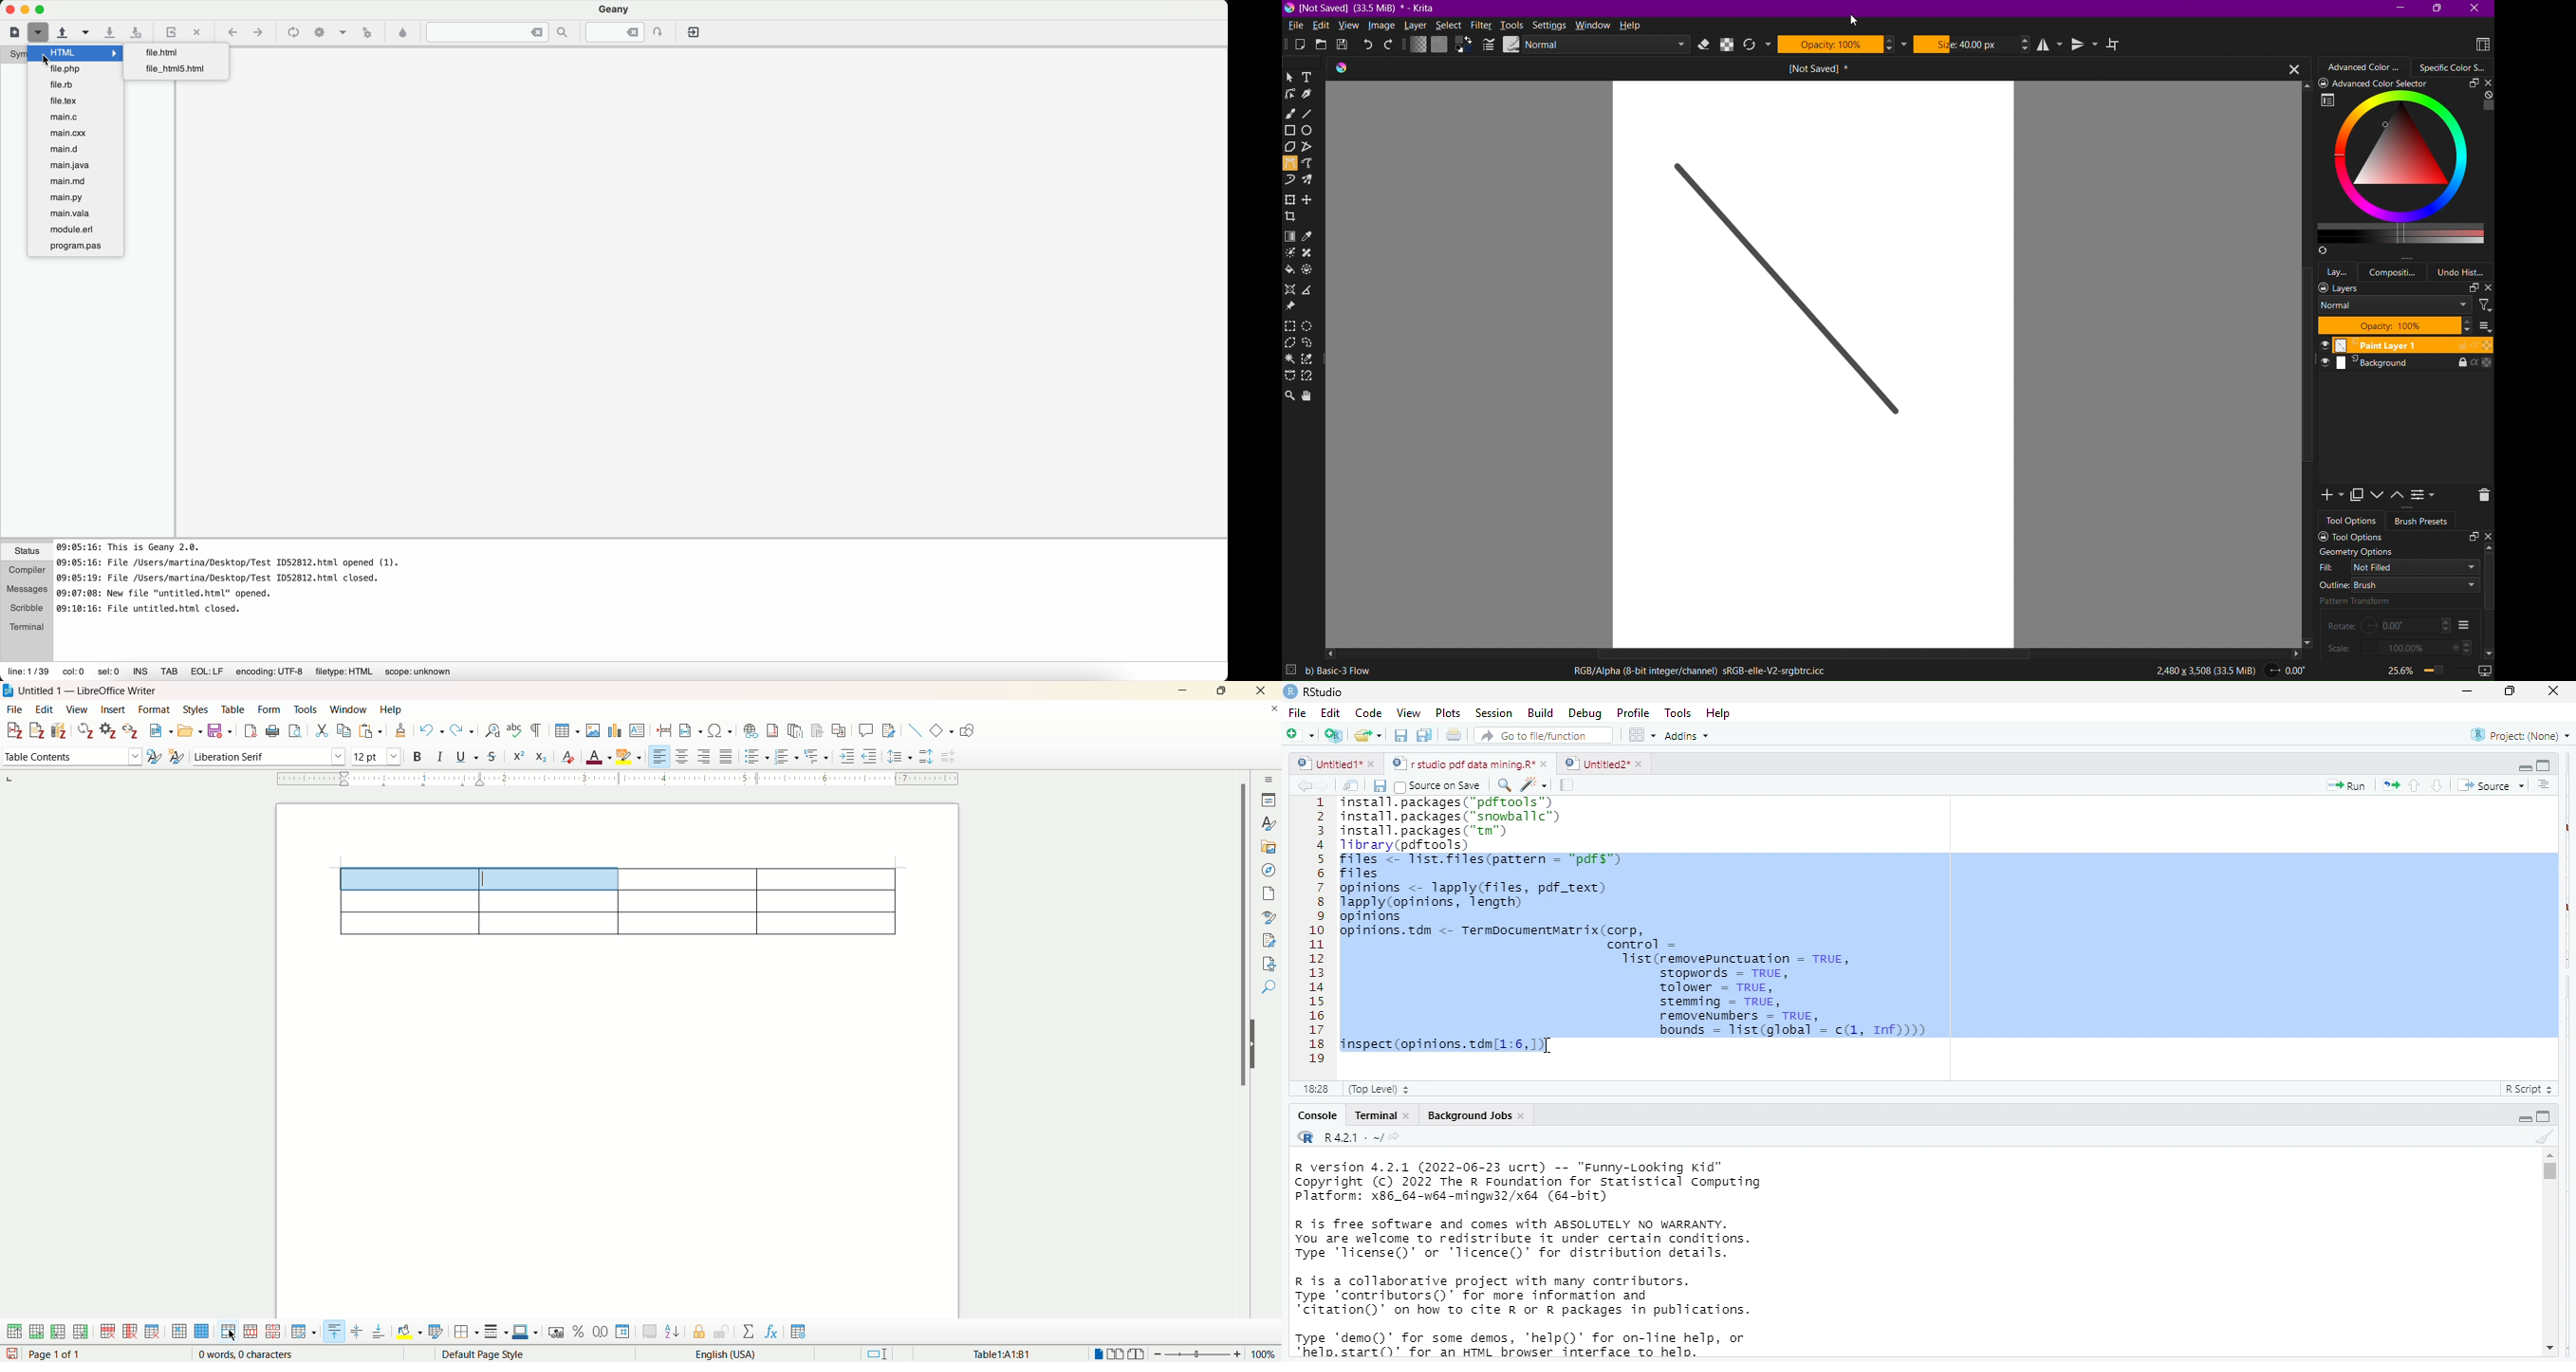 The width and height of the screenshot is (2576, 1372). What do you see at coordinates (694, 32) in the screenshot?
I see `quit Geany` at bounding box center [694, 32].